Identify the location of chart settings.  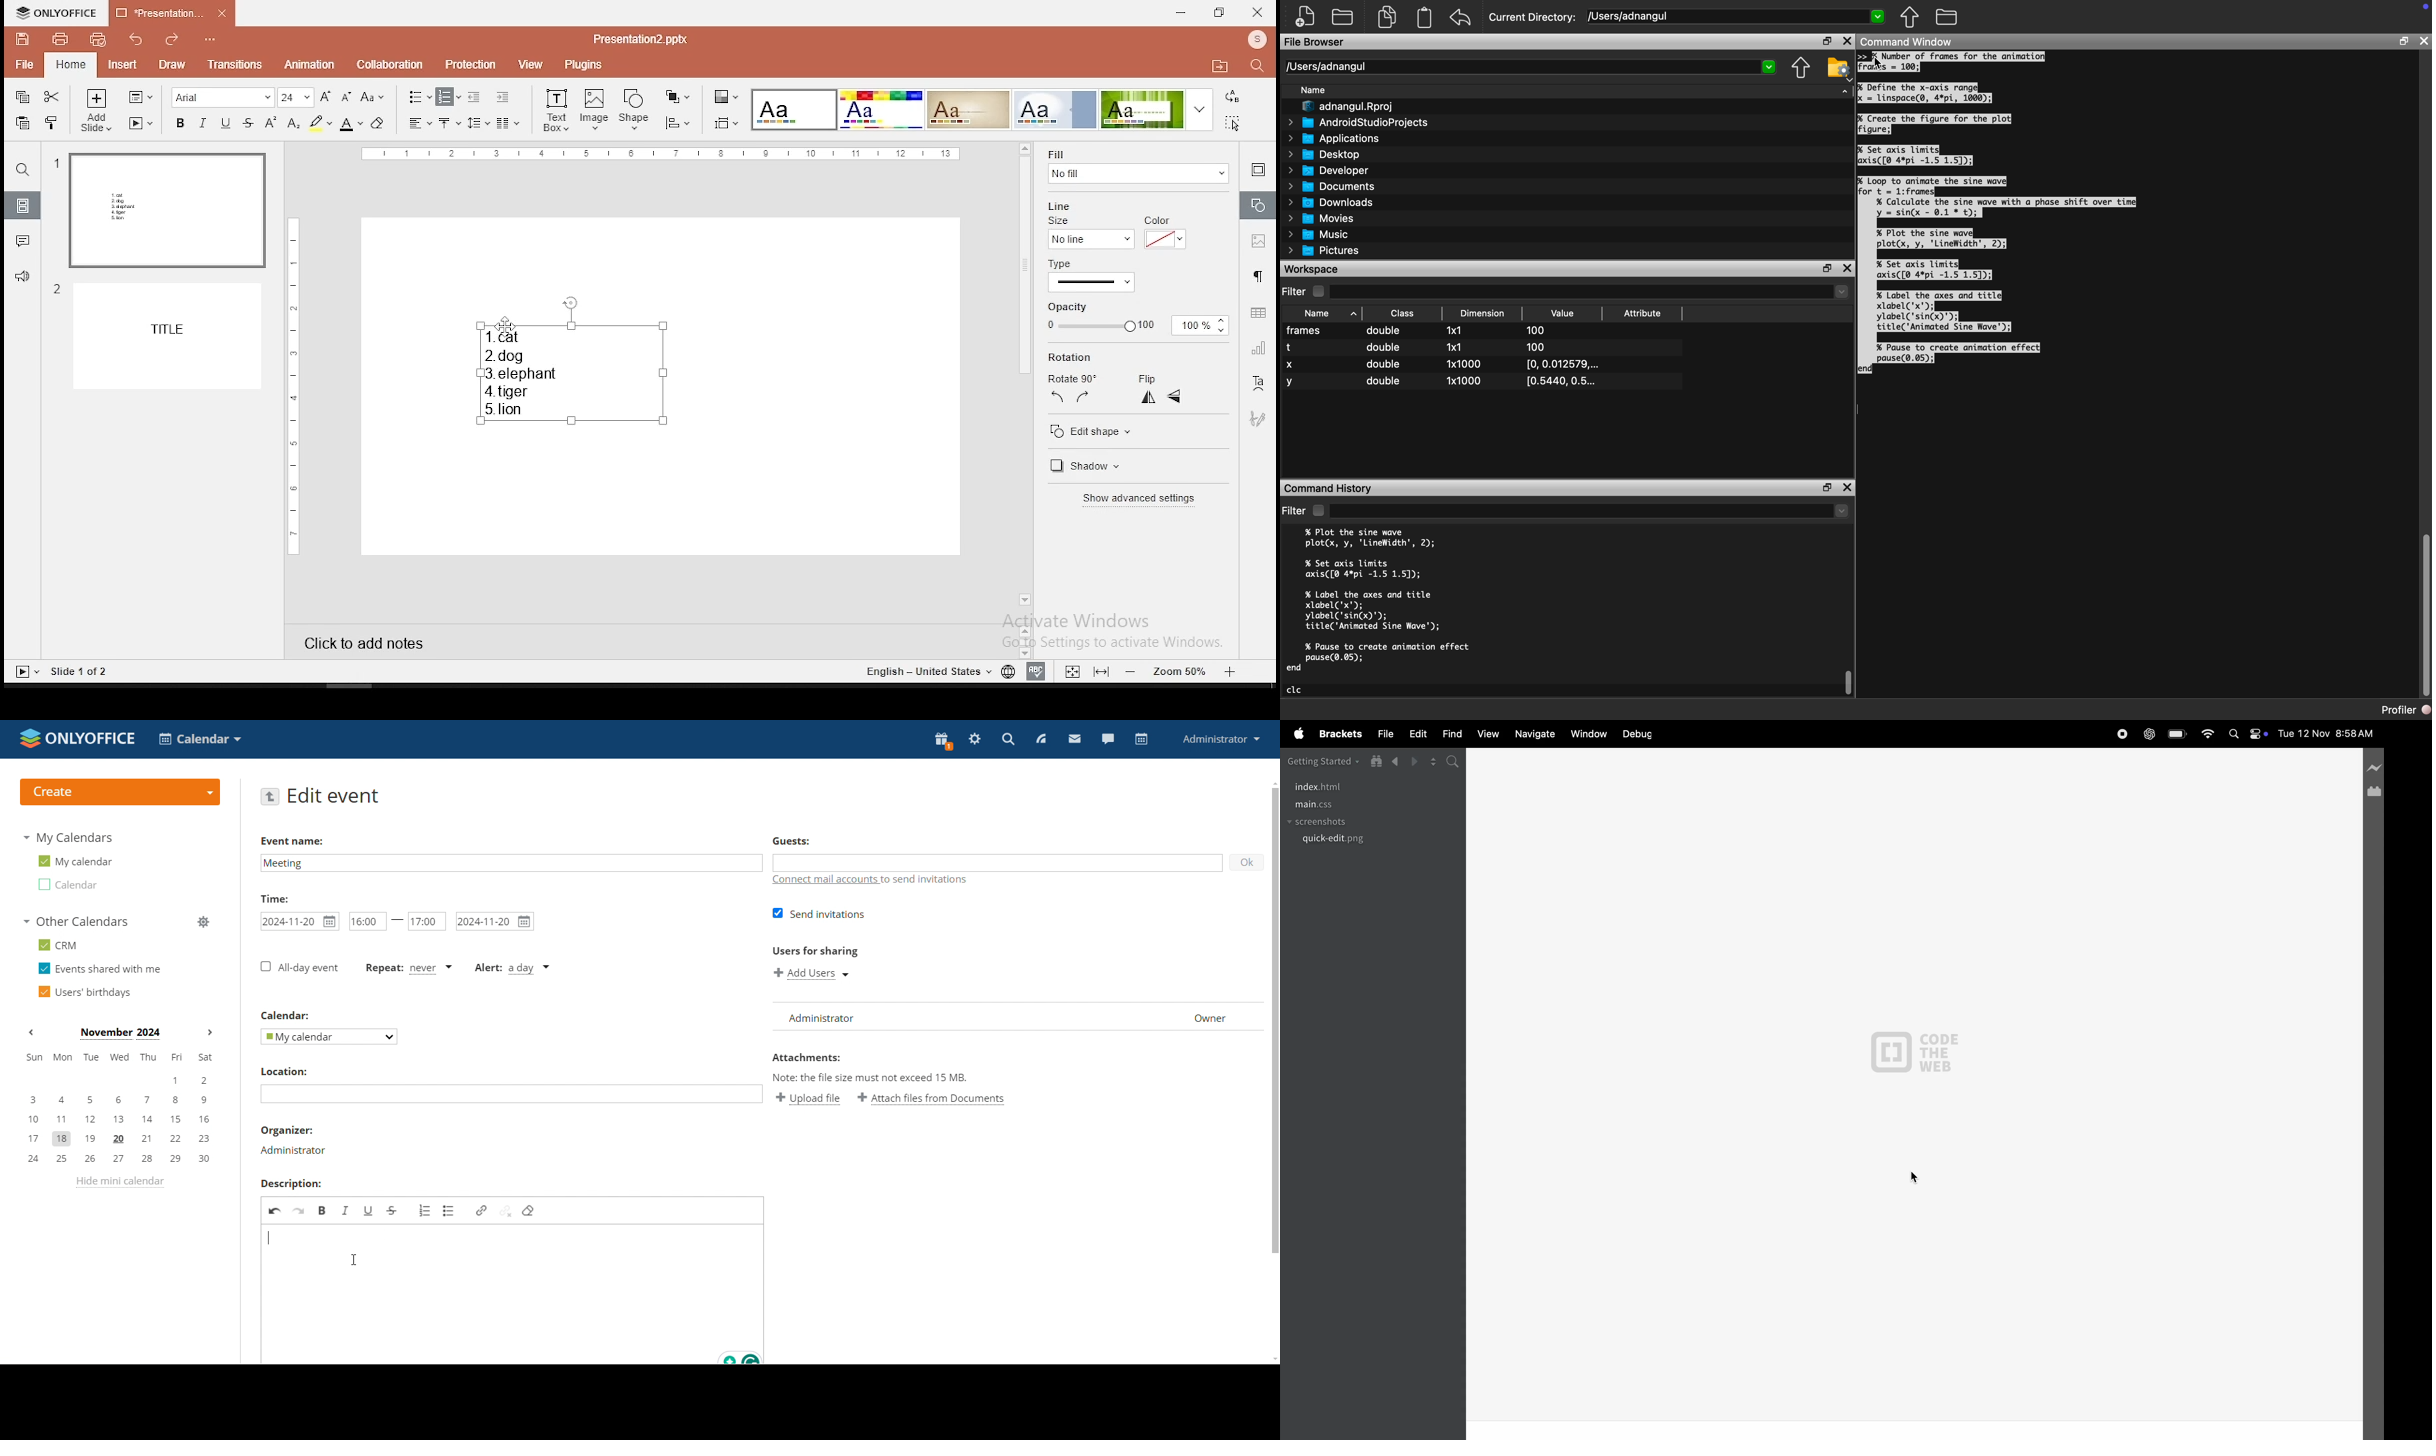
(1256, 350).